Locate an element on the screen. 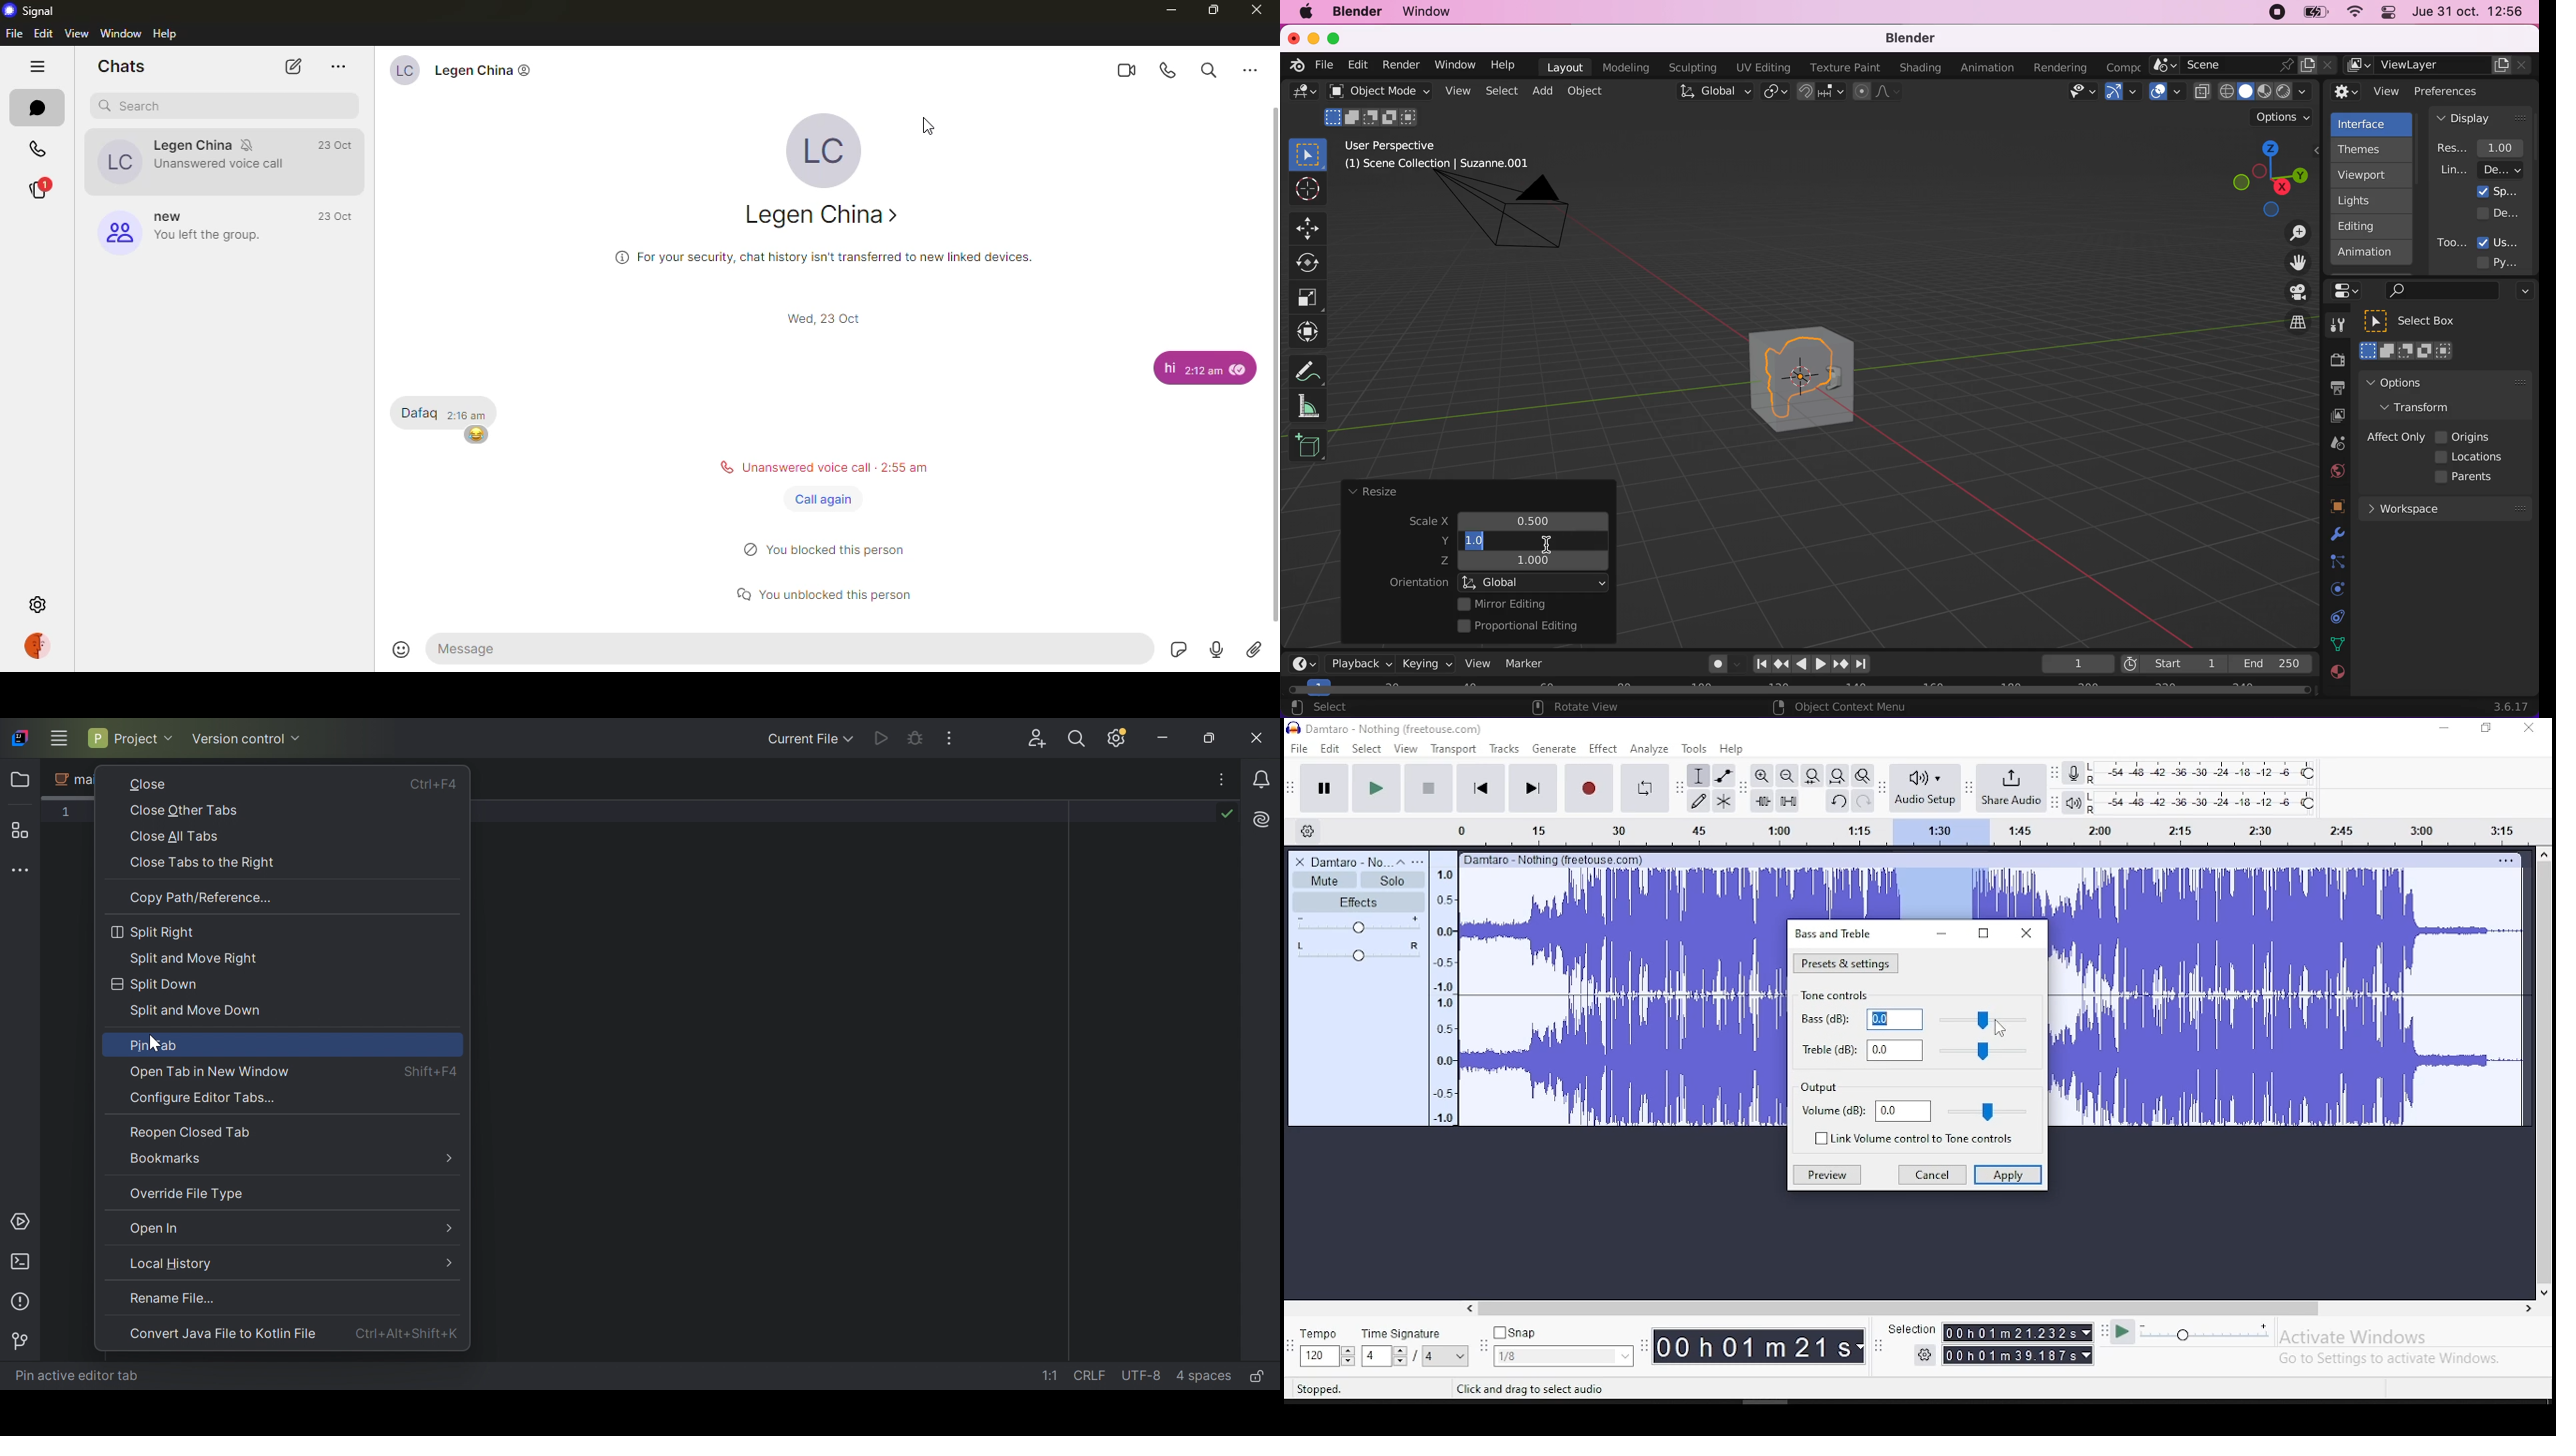 The width and height of the screenshot is (2576, 1456). playback level is located at coordinates (2203, 803).